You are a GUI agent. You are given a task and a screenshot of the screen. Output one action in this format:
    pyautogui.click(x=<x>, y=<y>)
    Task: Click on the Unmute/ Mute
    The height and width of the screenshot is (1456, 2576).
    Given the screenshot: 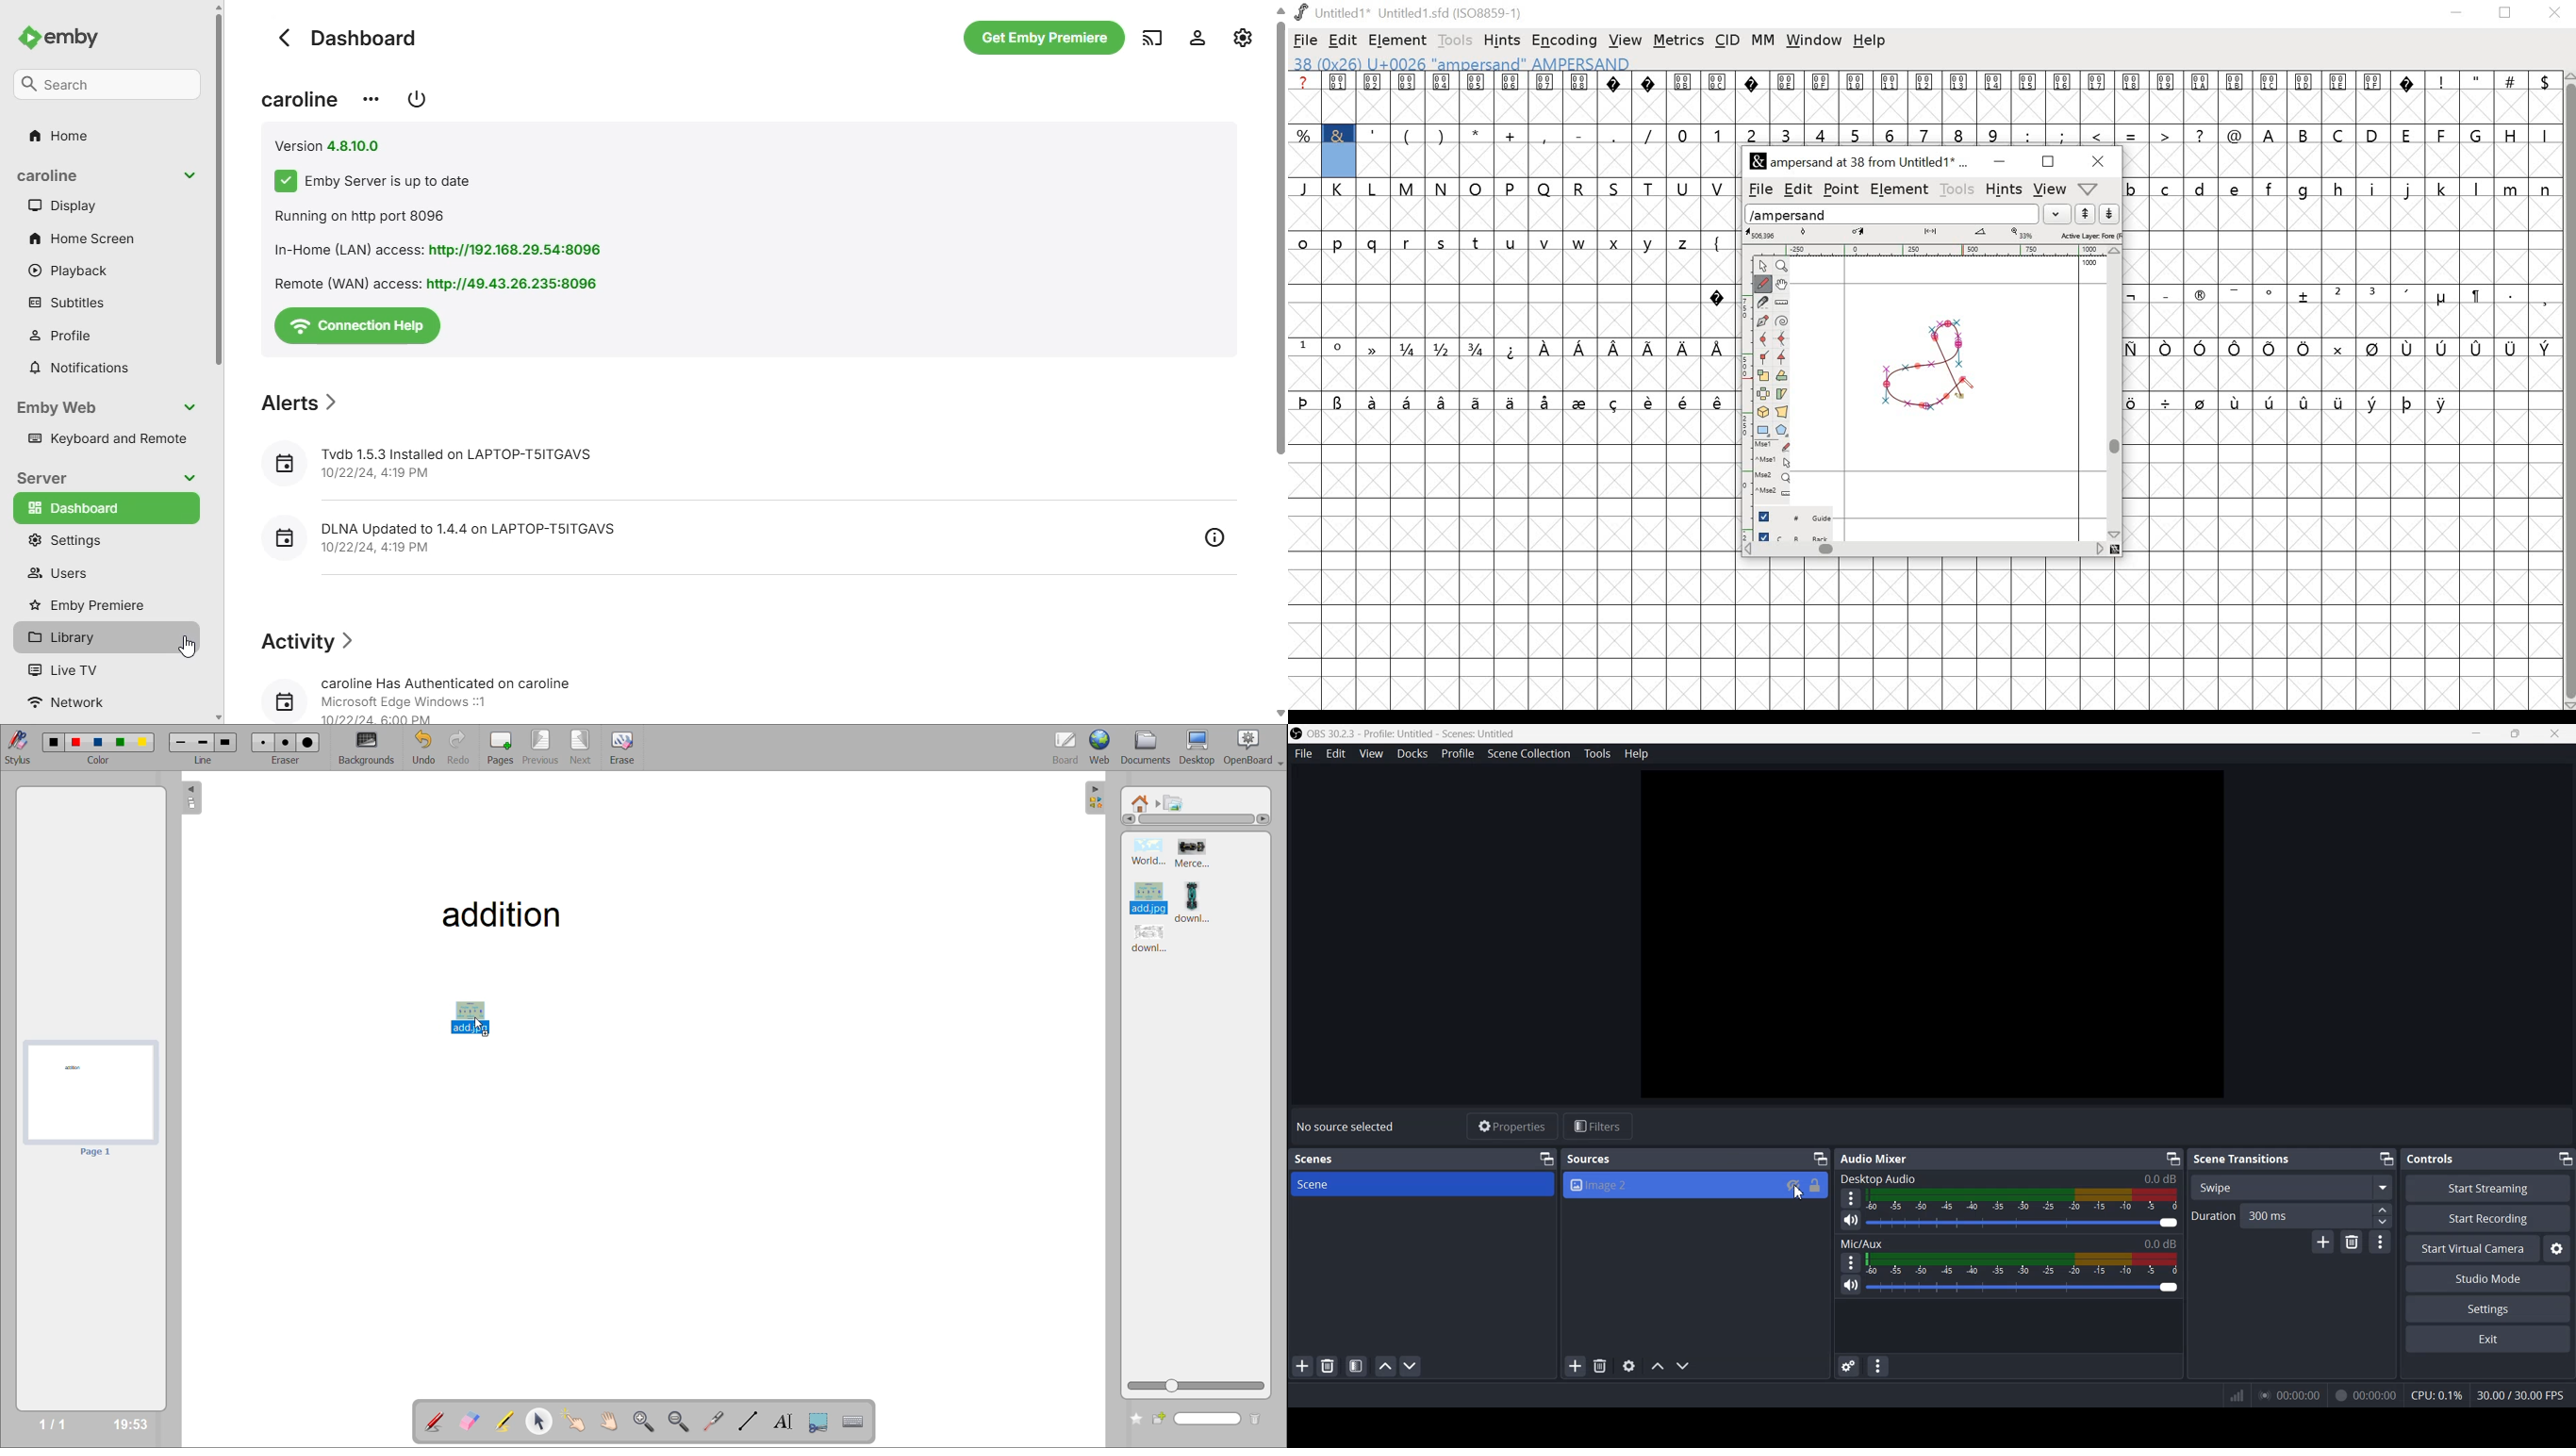 What is the action you would take?
    pyautogui.click(x=1849, y=1287)
    